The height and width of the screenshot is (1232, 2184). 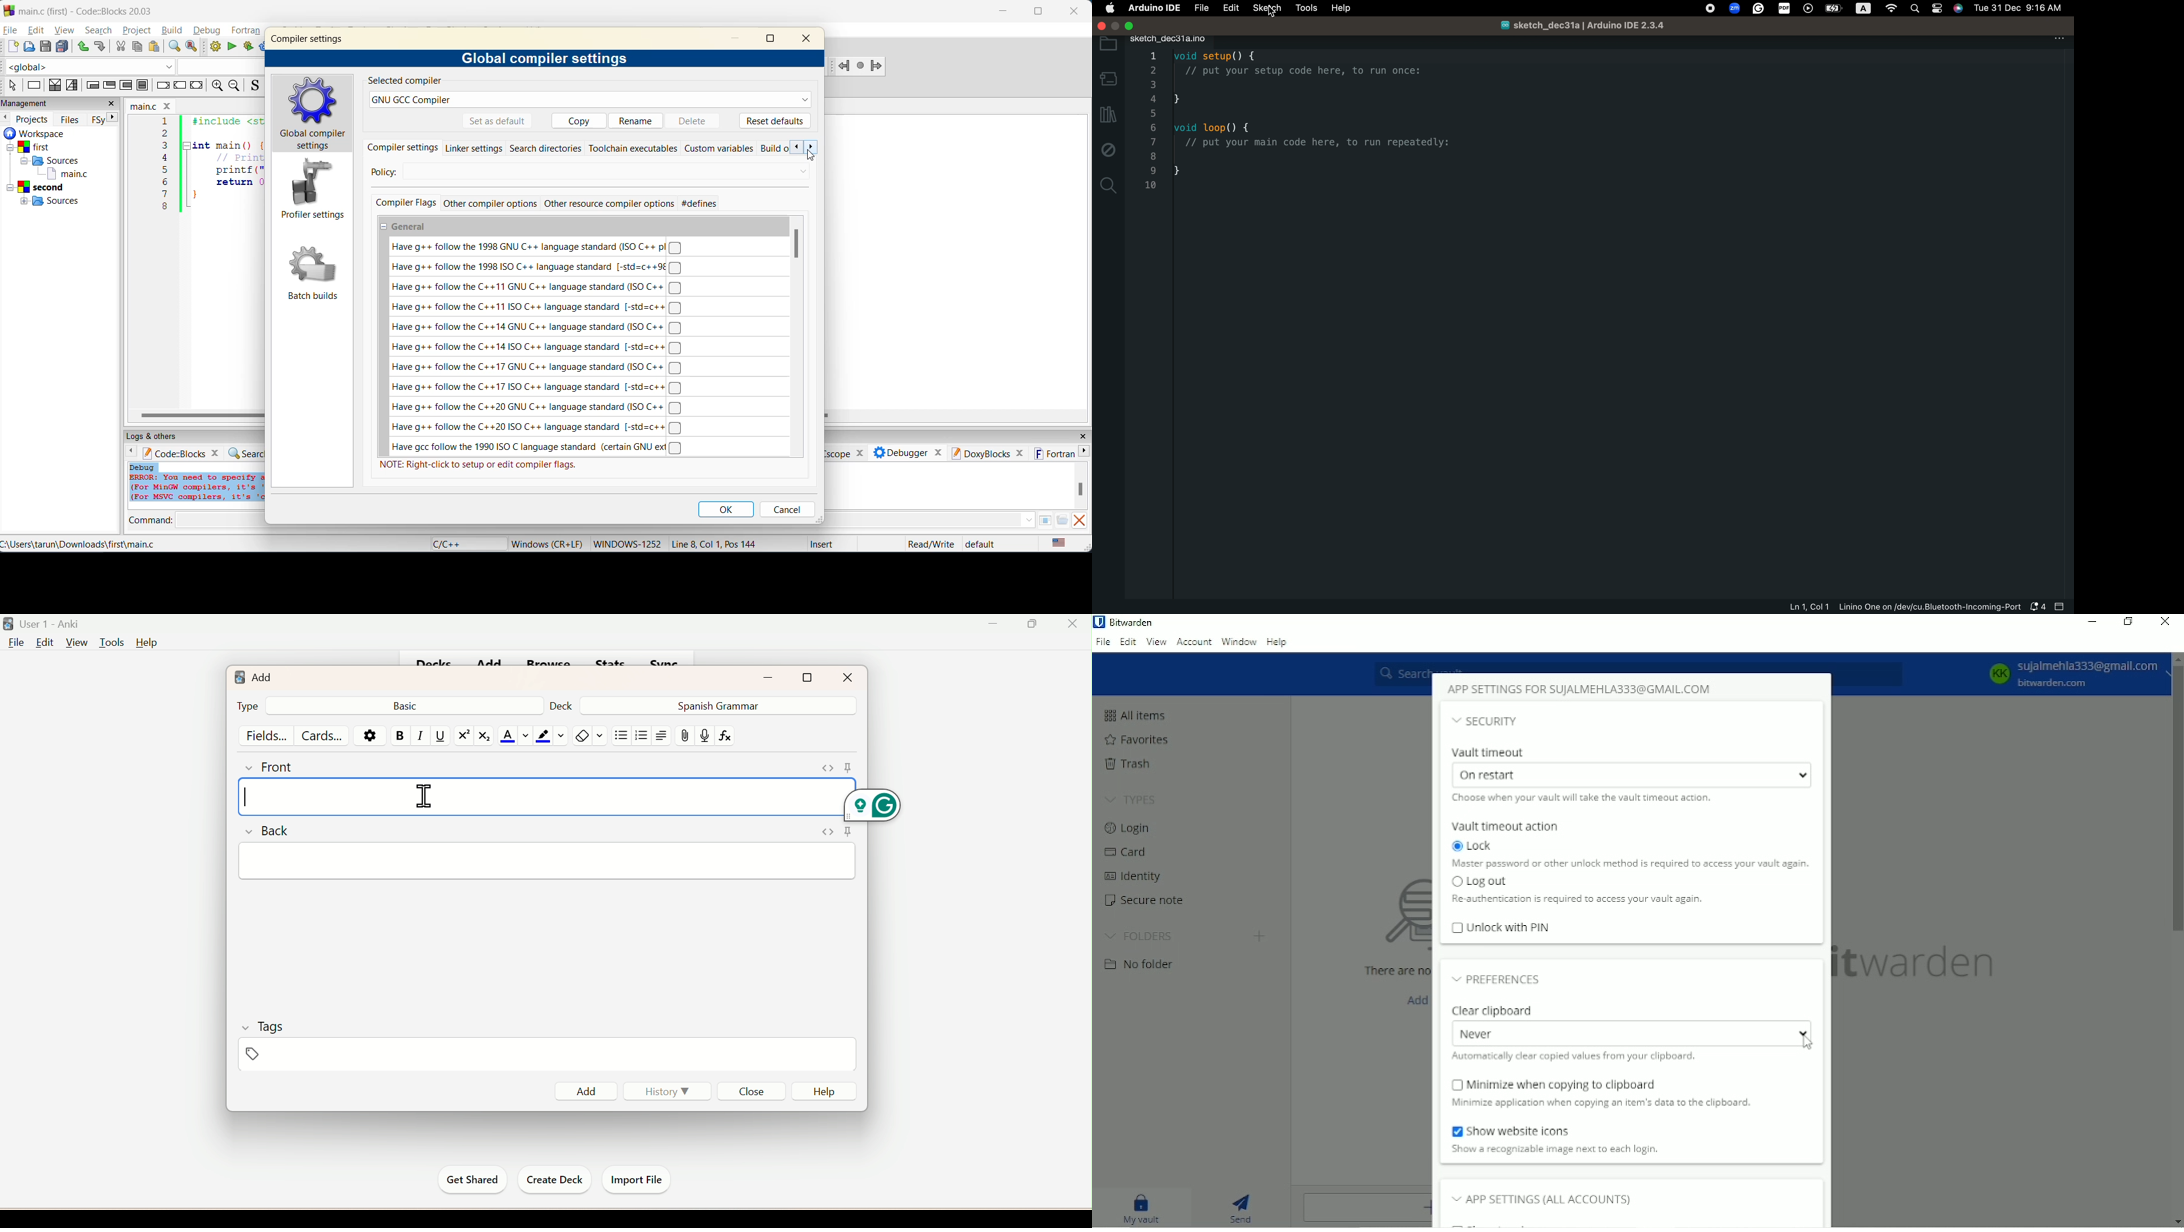 What do you see at coordinates (1038, 12) in the screenshot?
I see `maximize` at bounding box center [1038, 12].